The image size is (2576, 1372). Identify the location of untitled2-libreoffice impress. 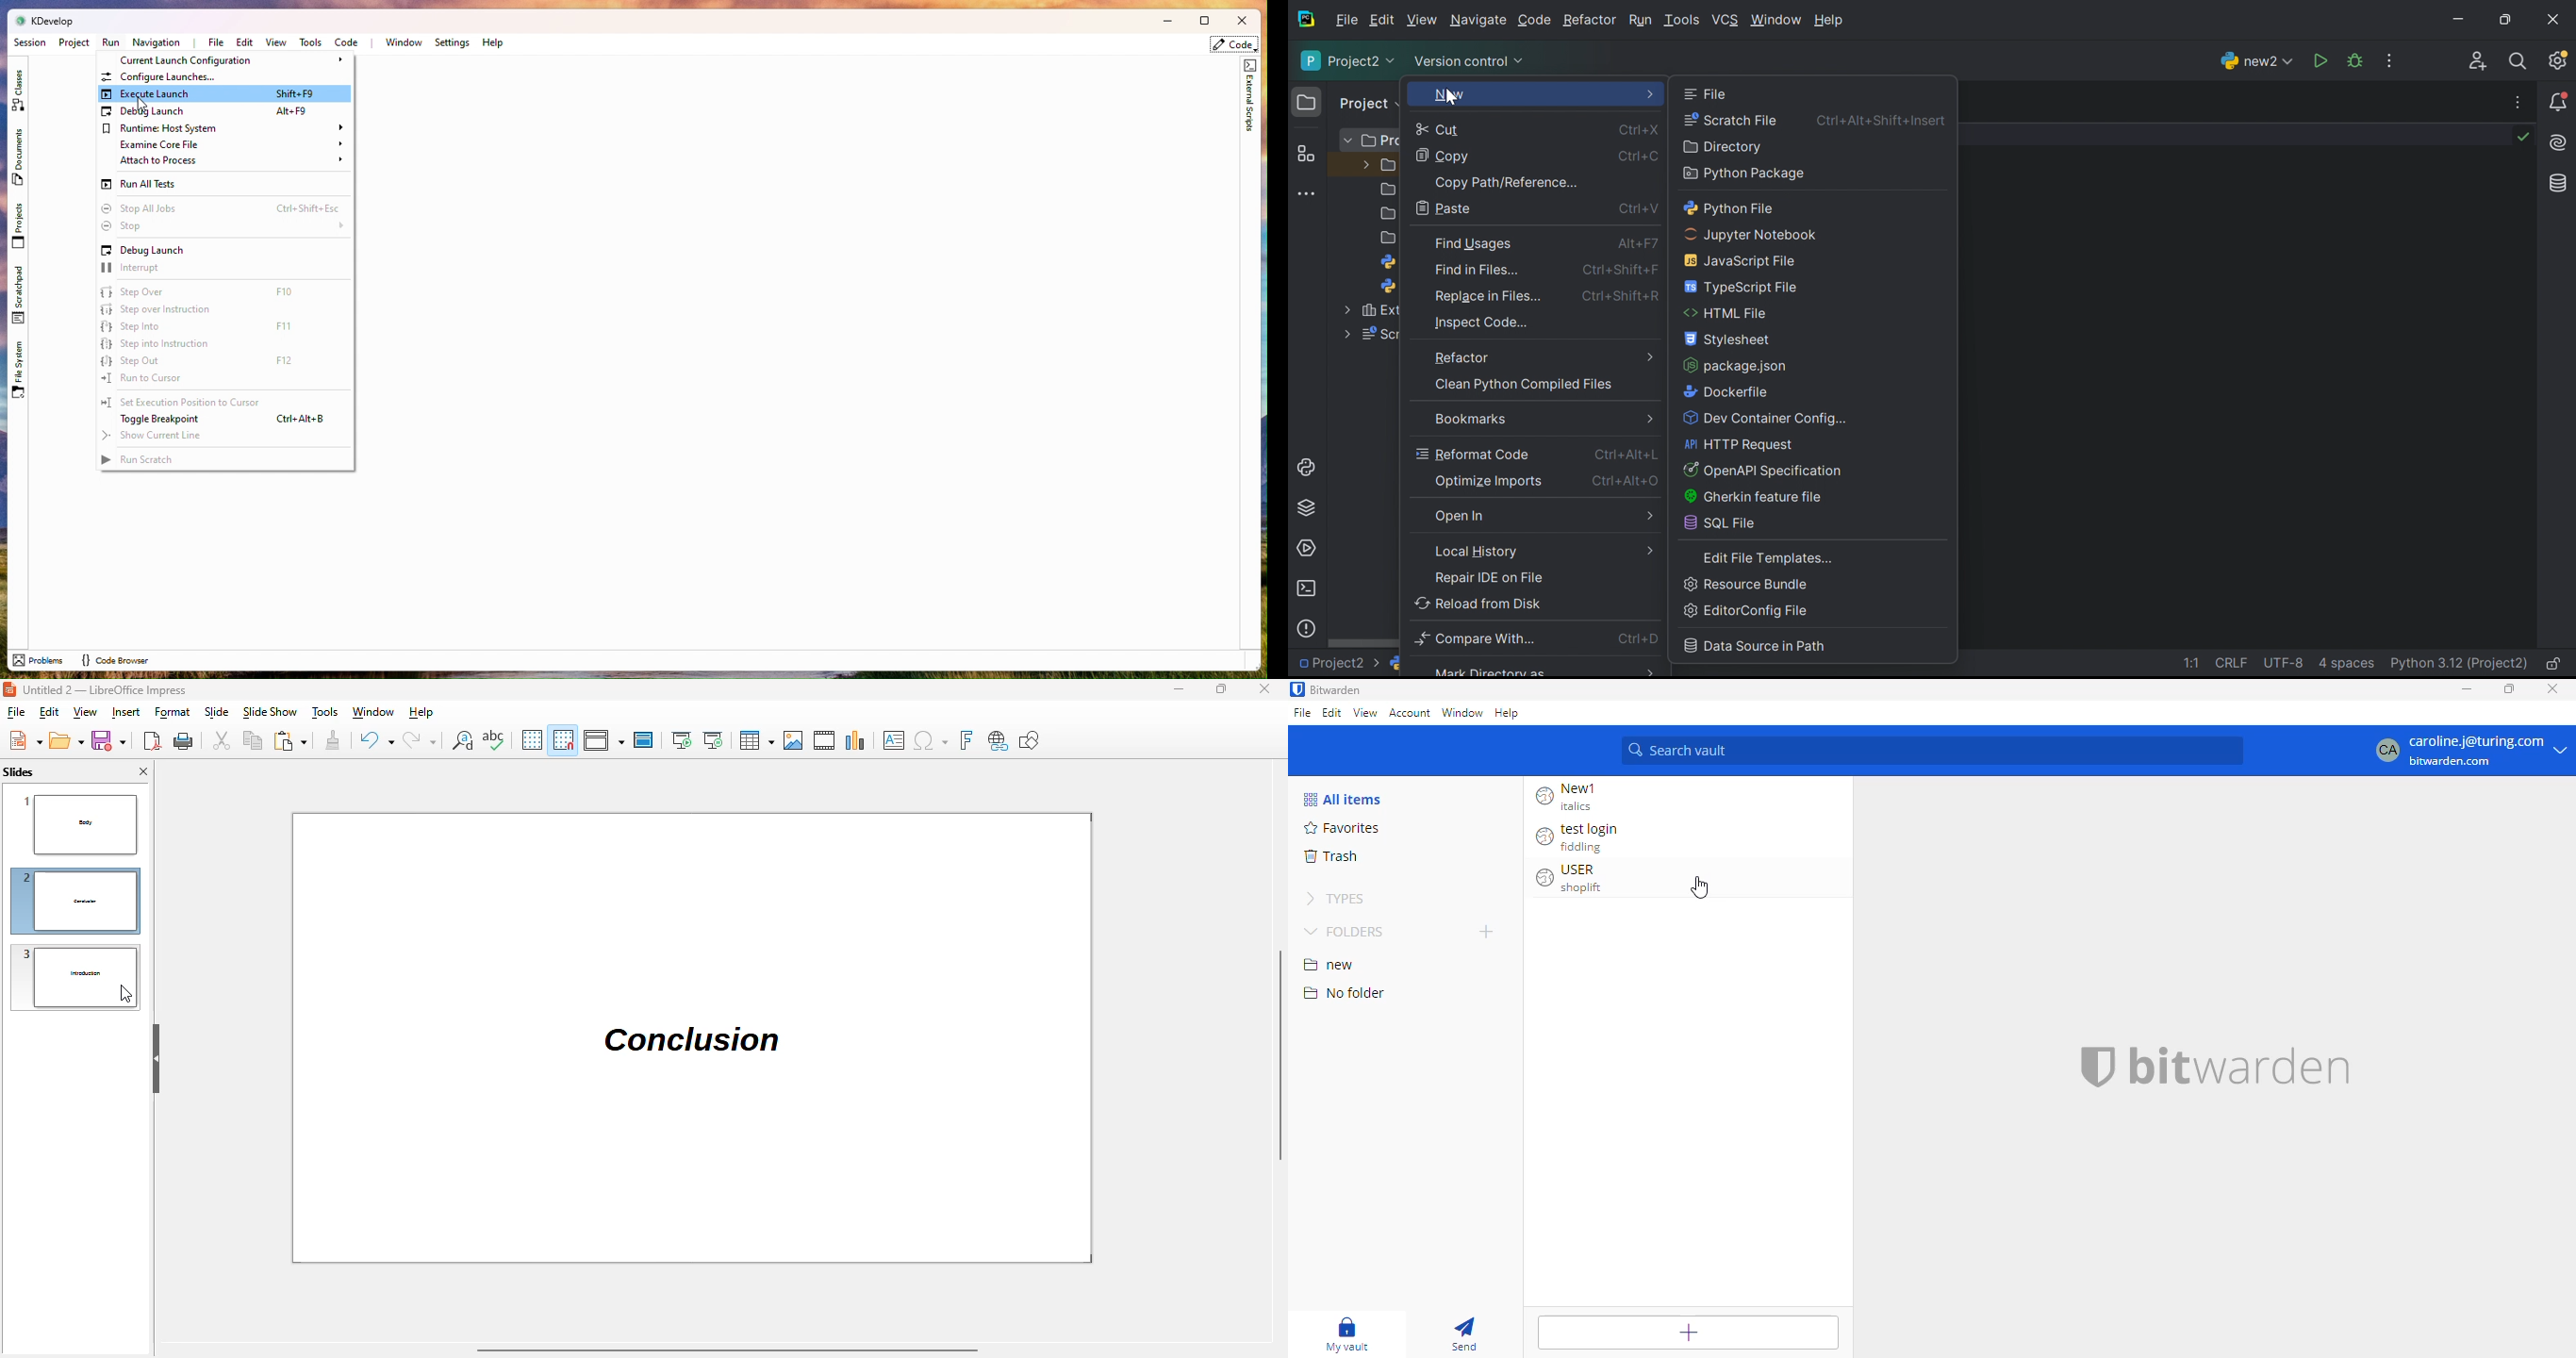
(105, 689).